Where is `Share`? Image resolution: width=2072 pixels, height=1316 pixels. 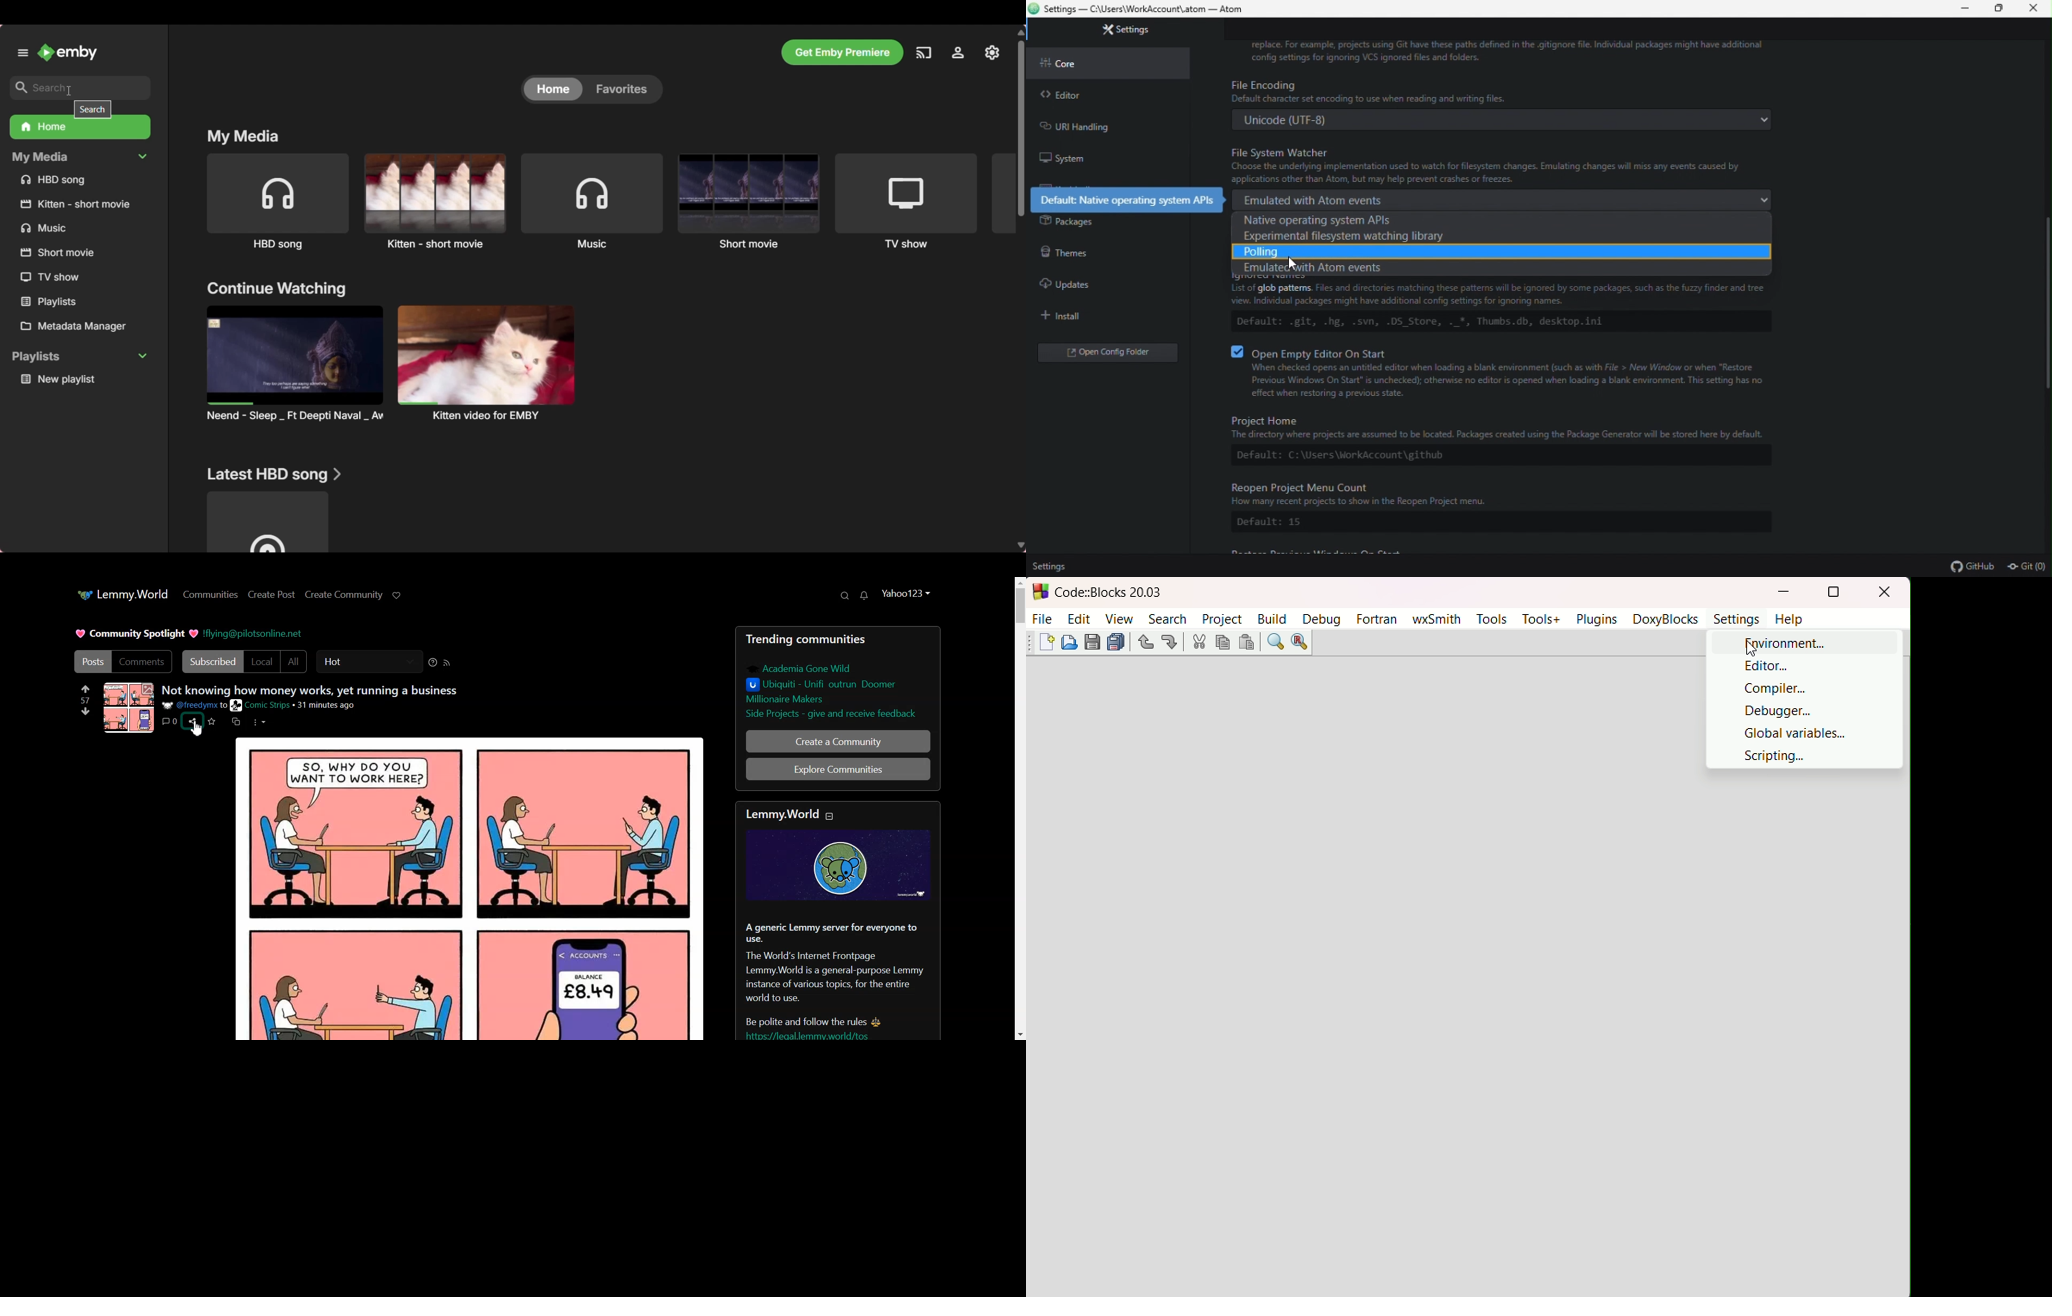 Share is located at coordinates (192, 722).